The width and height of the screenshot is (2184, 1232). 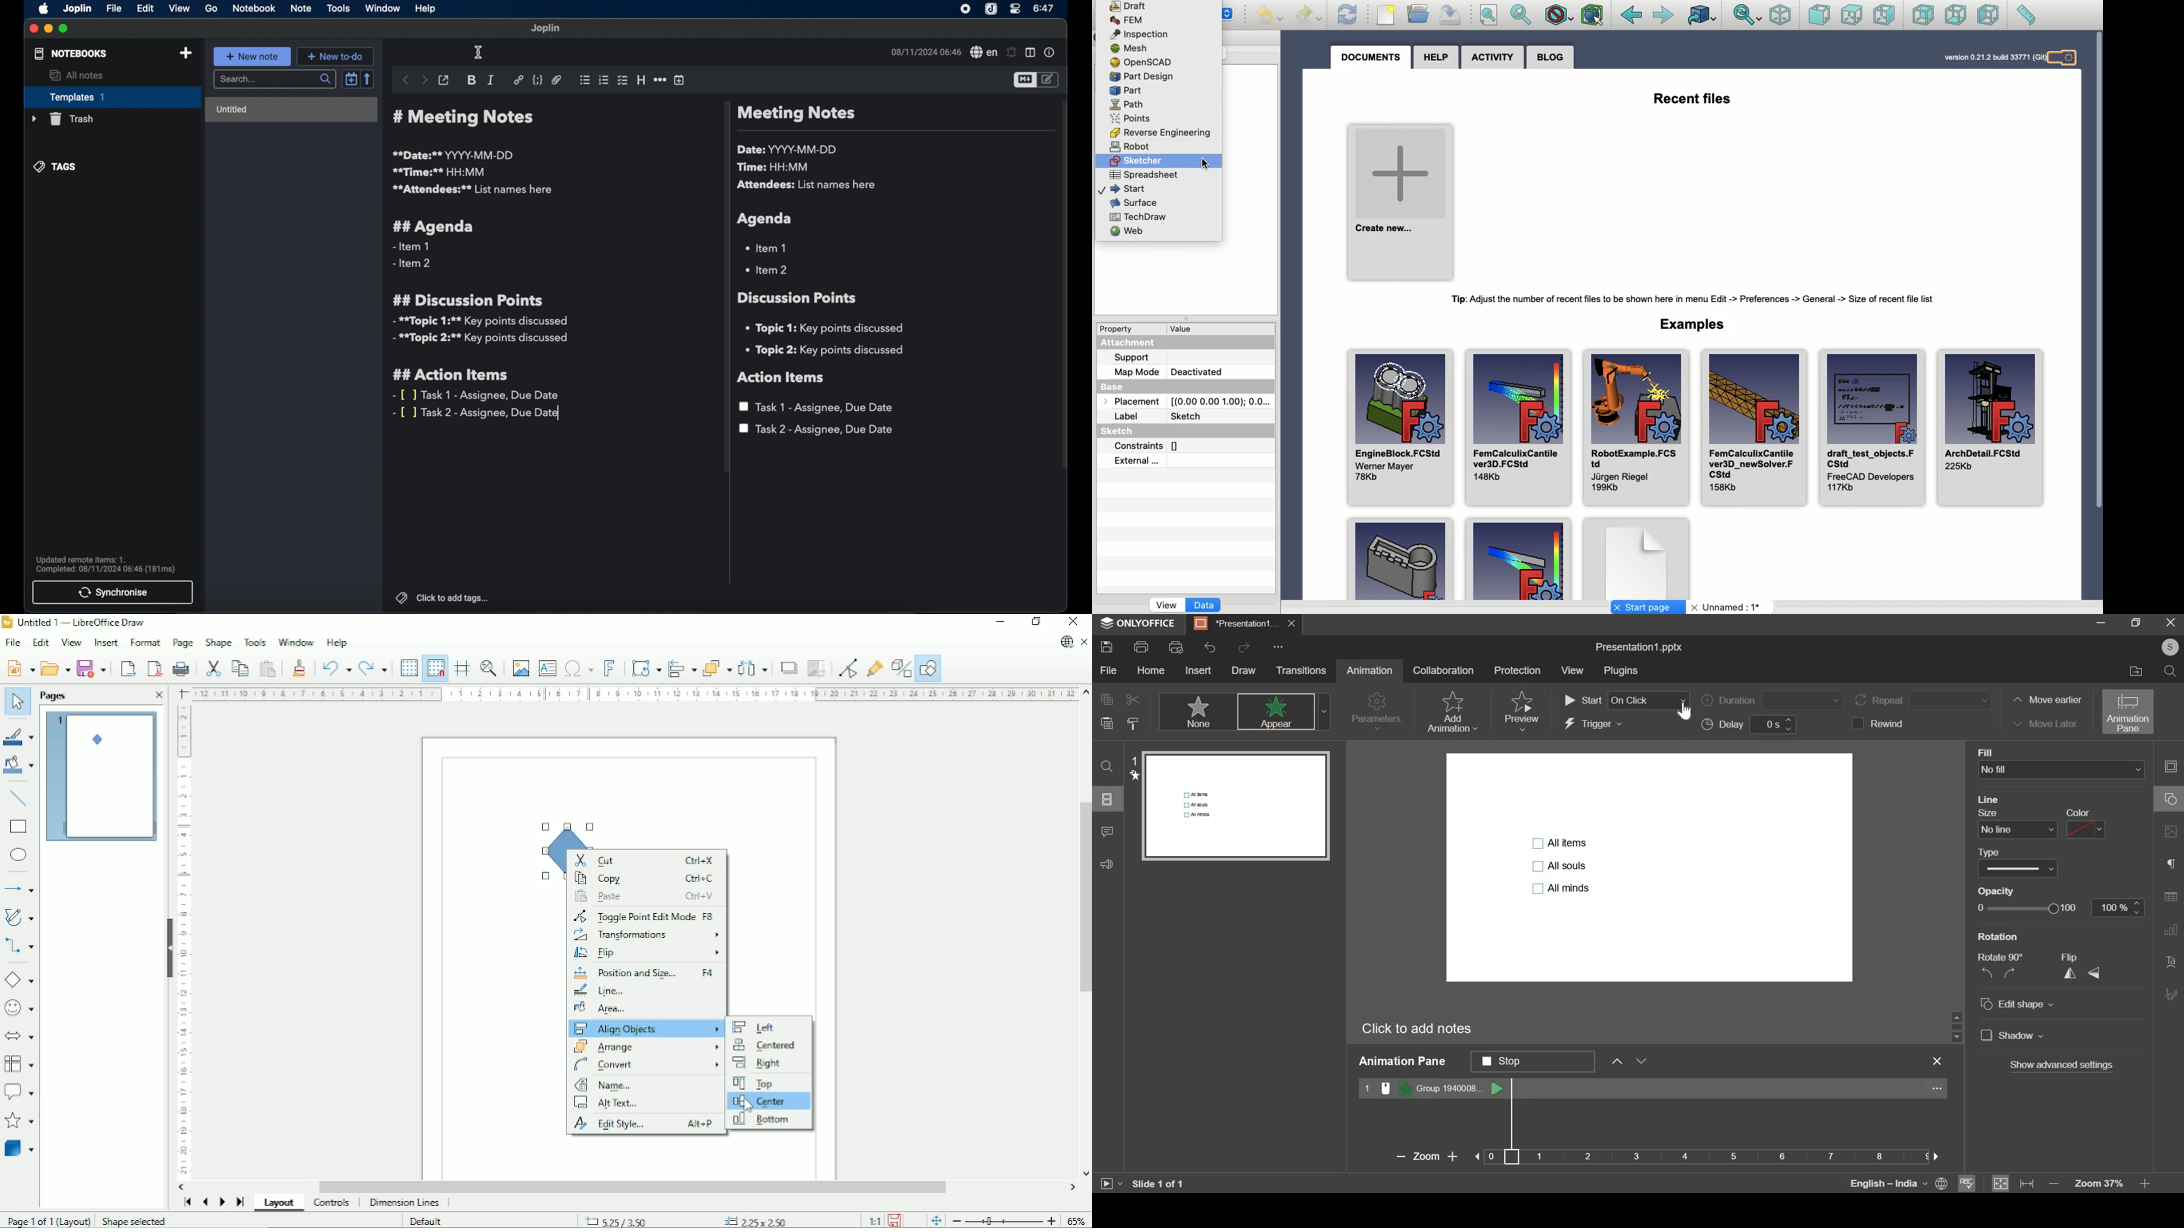 What do you see at coordinates (1684, 709) in the screenshot?
I see `Cursor` at bounding box center [1684, 709].